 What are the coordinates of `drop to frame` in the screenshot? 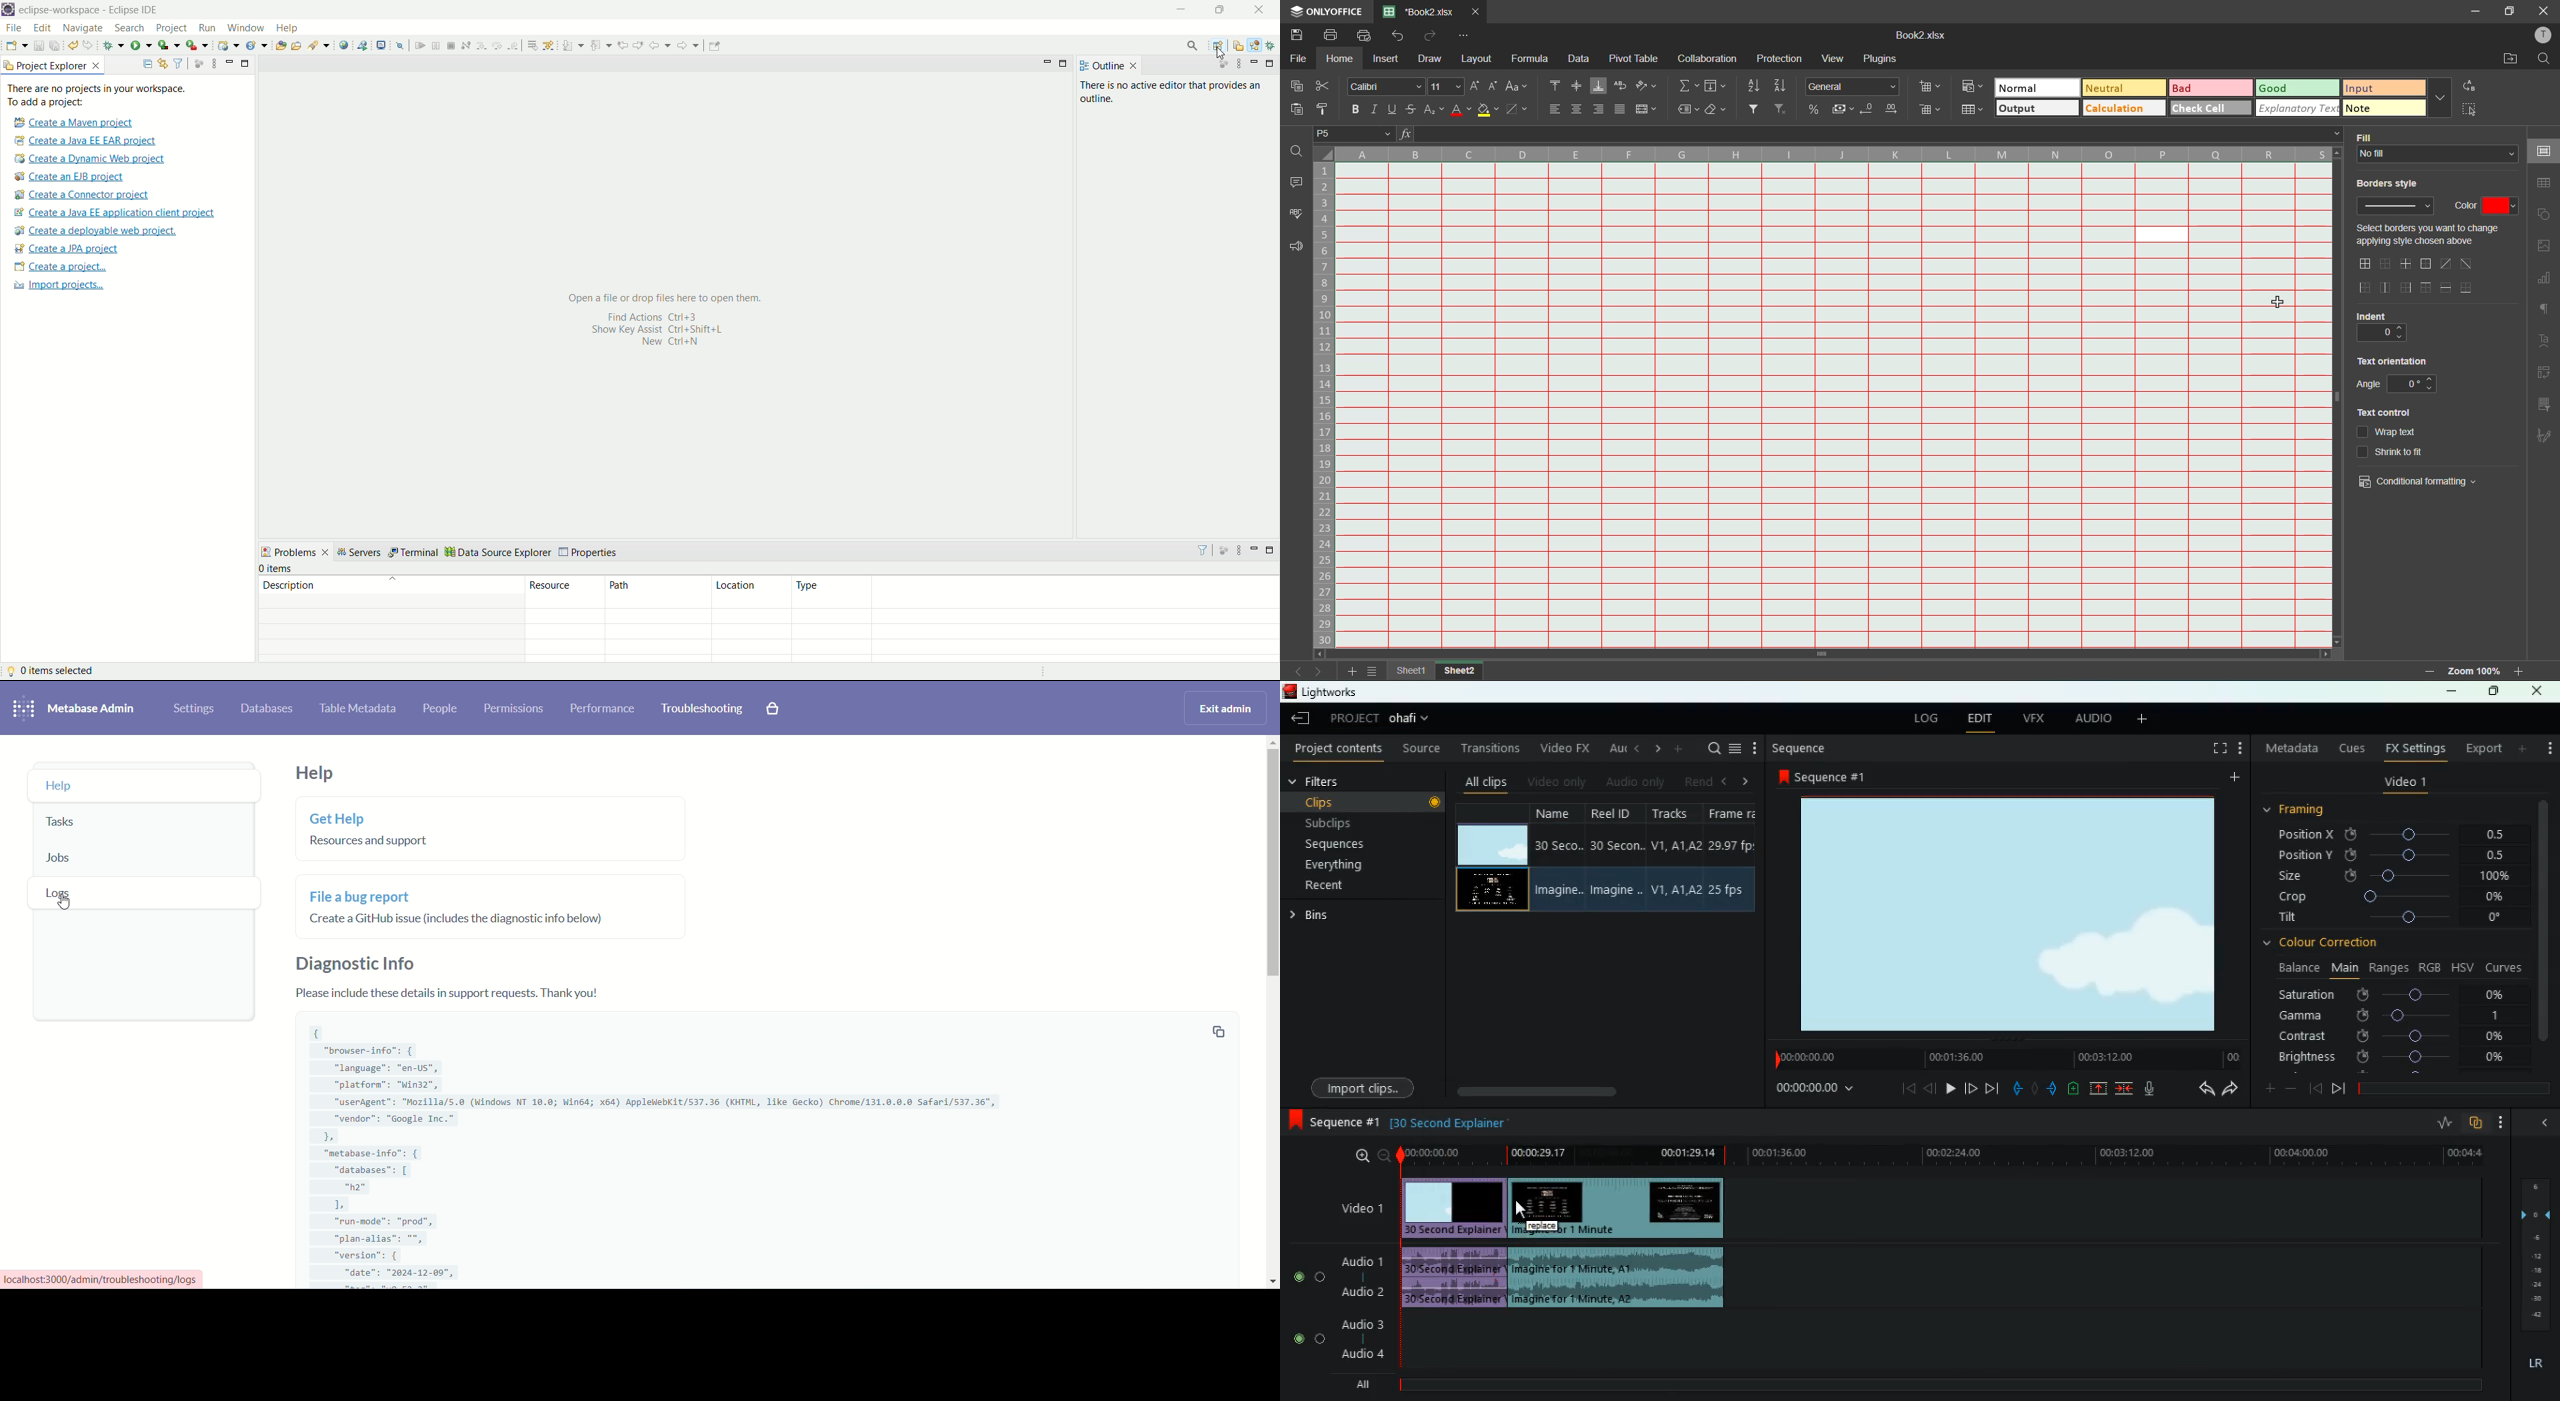 It's located at (531, 47).